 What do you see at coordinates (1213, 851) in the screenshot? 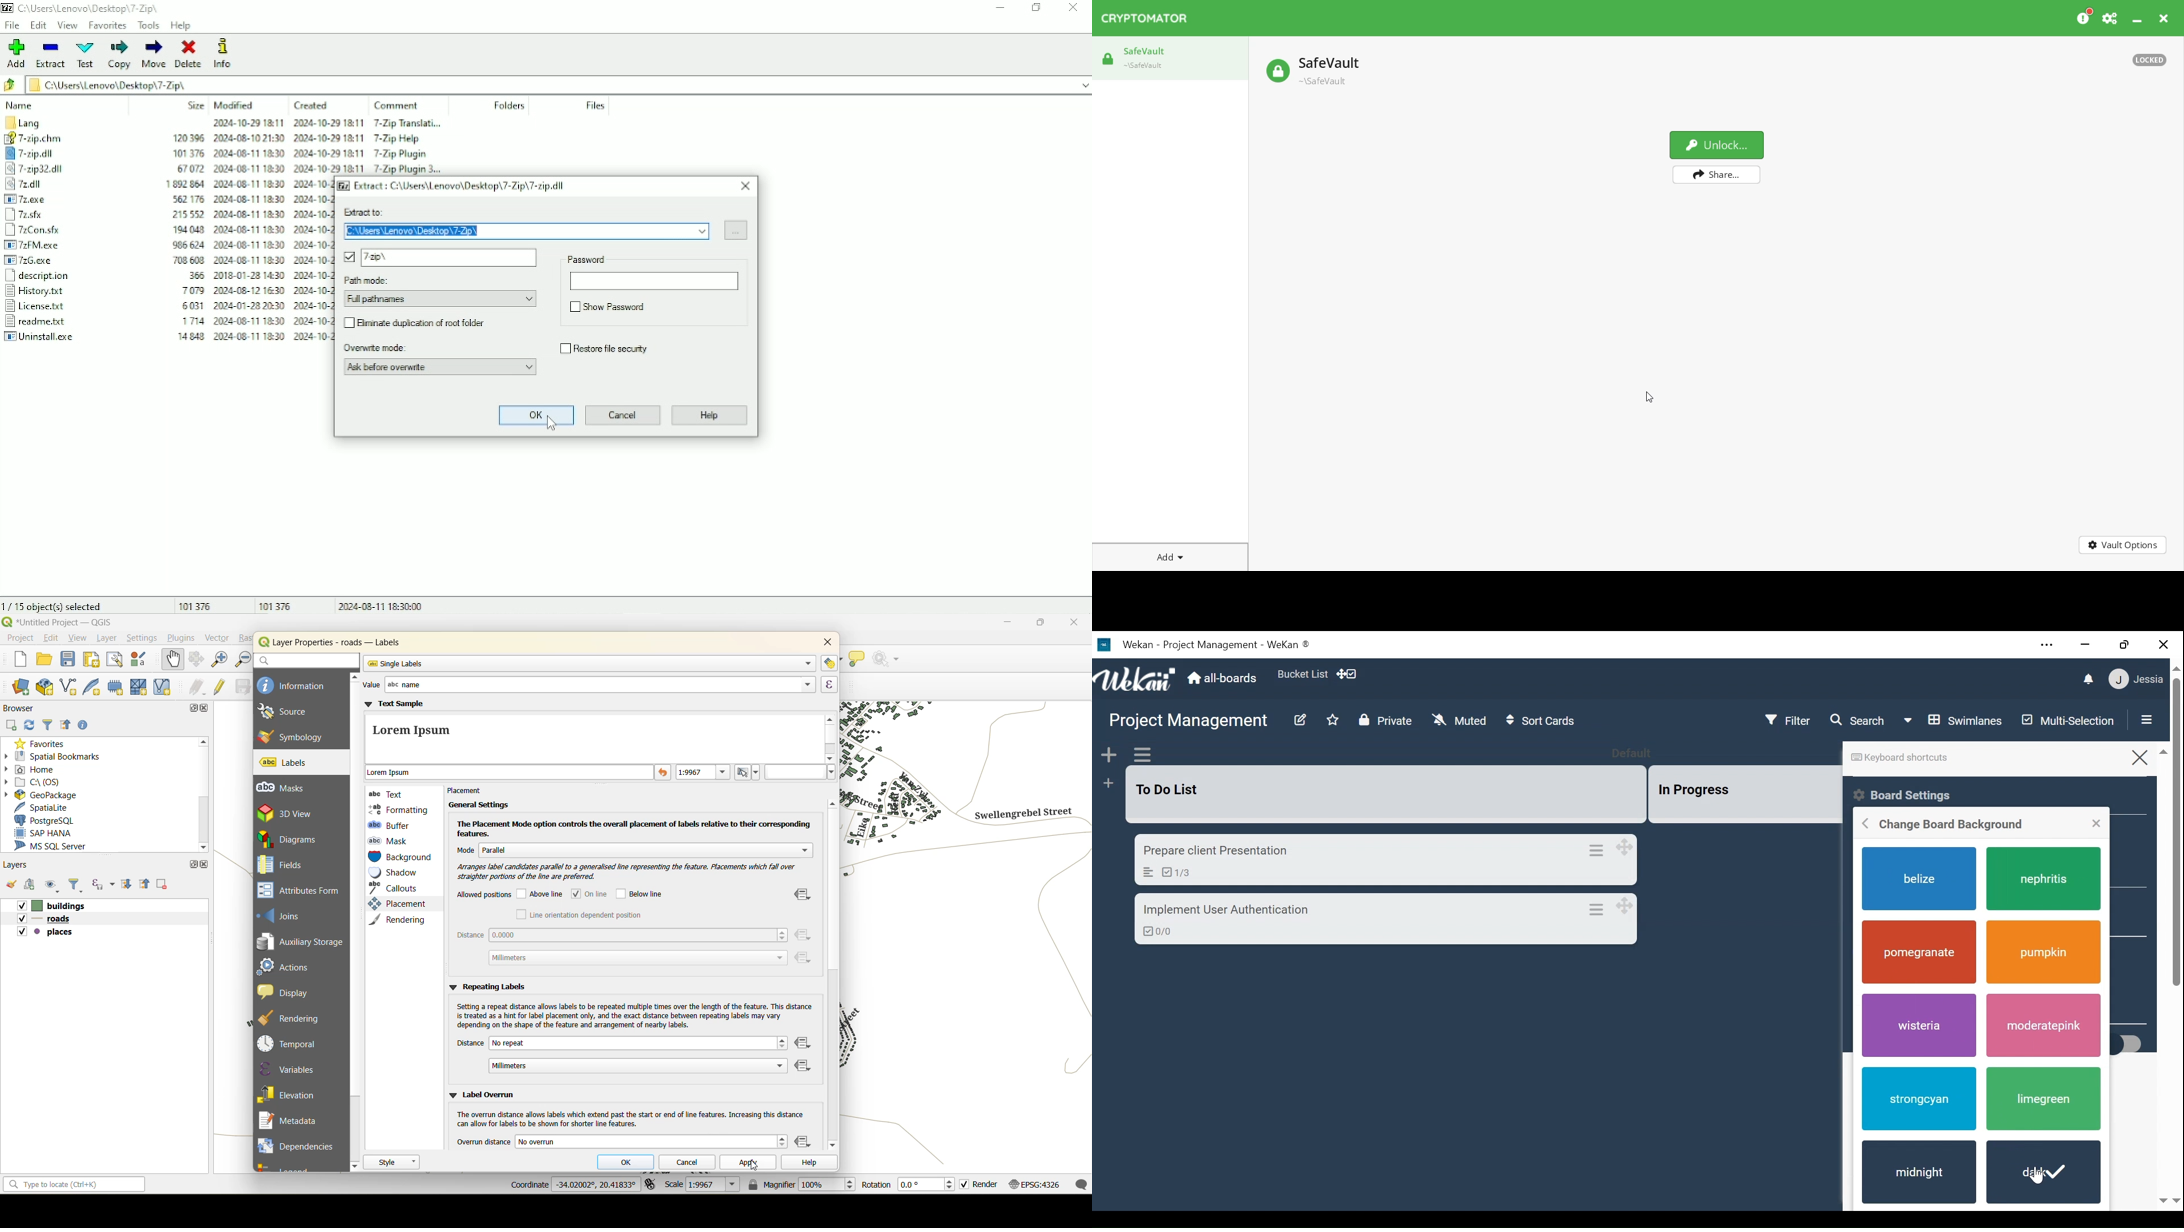
I see `Card Title` at bounding box center [1213, 851].